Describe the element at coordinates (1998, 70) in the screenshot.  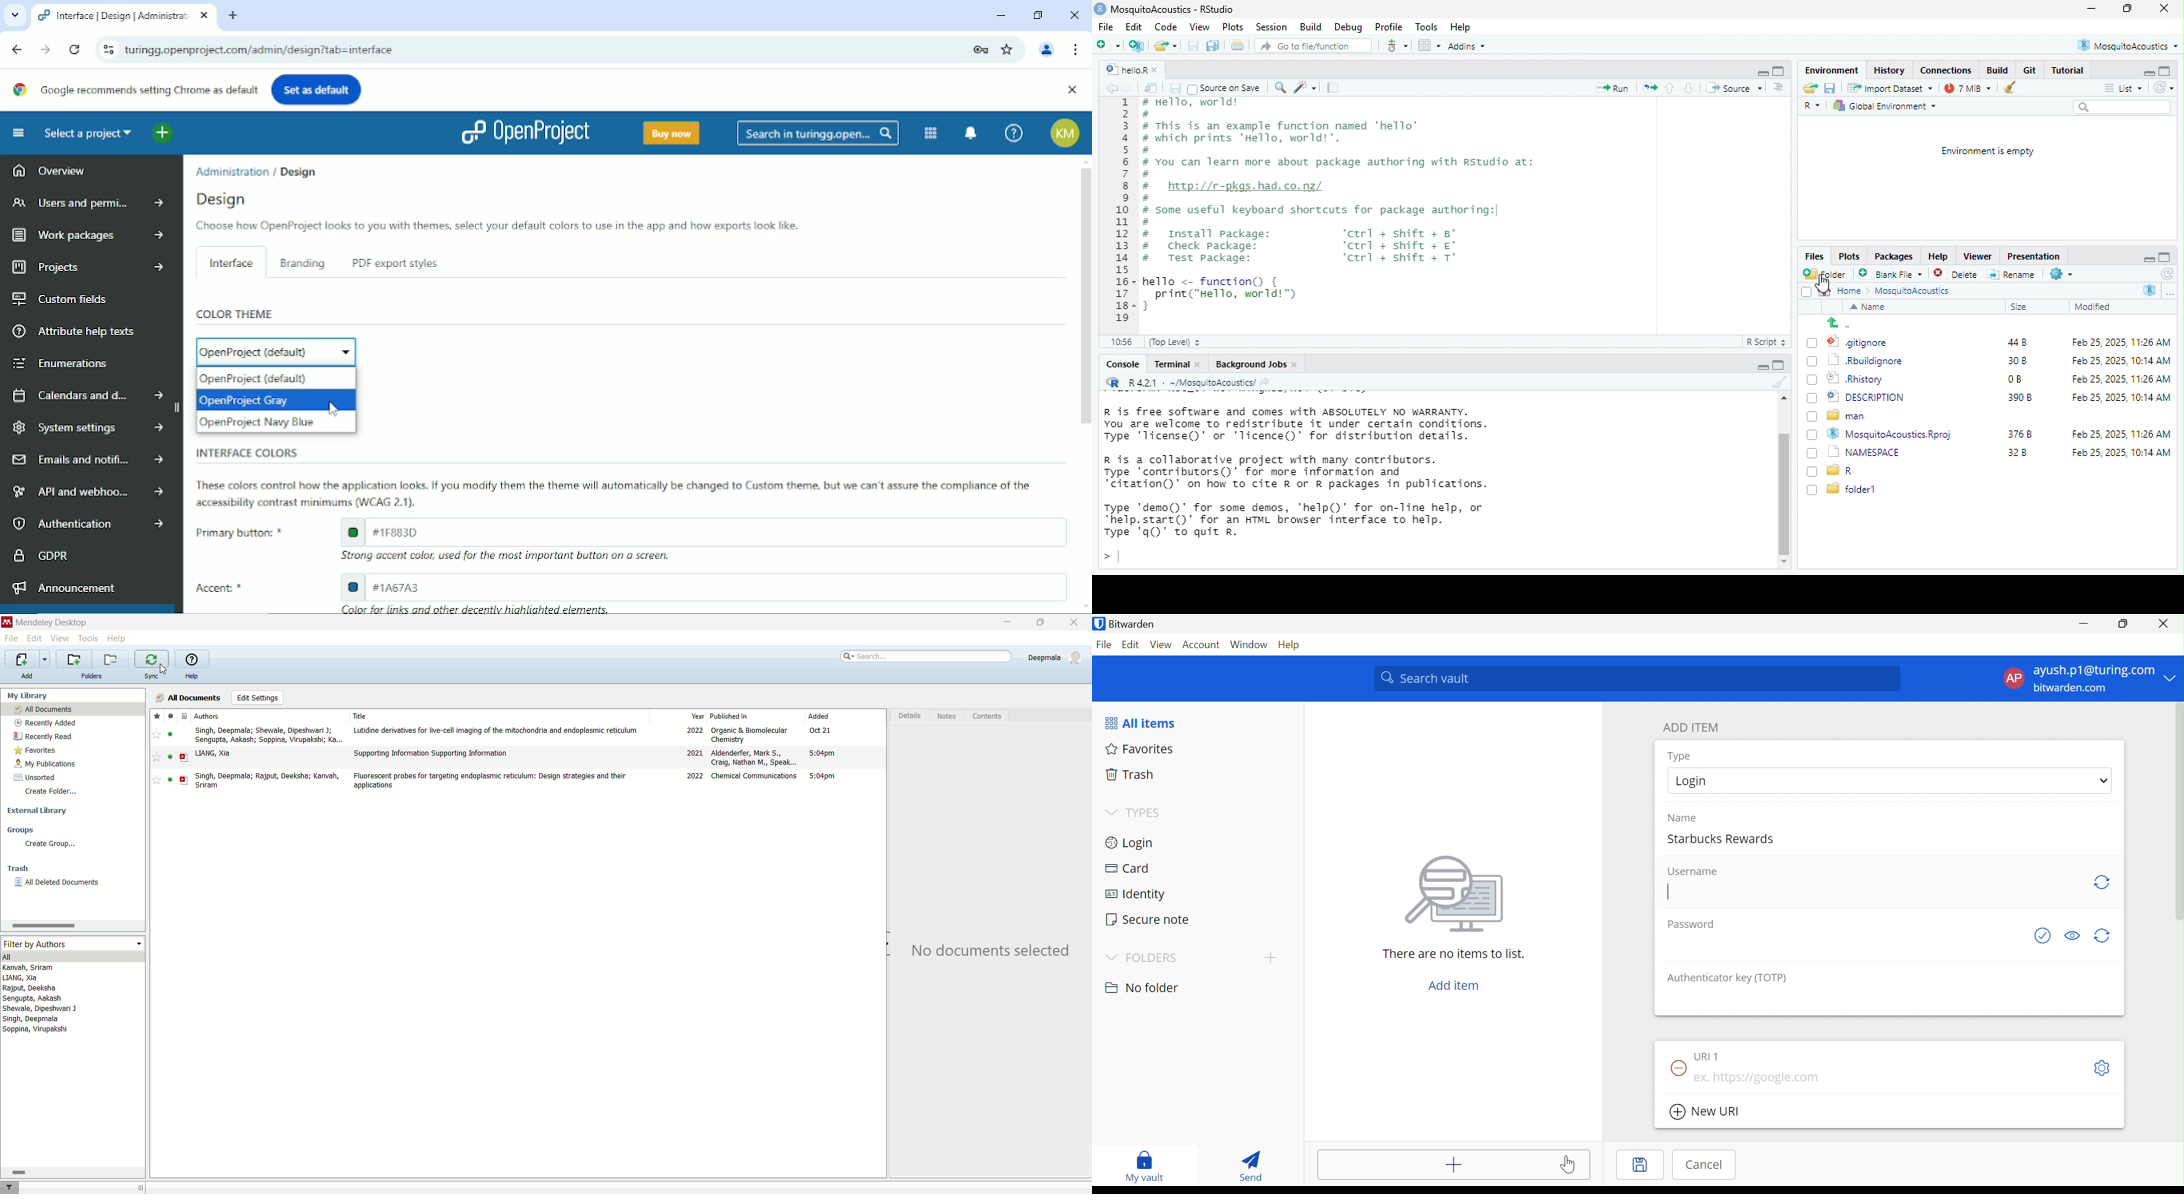
I see `build` at that location.